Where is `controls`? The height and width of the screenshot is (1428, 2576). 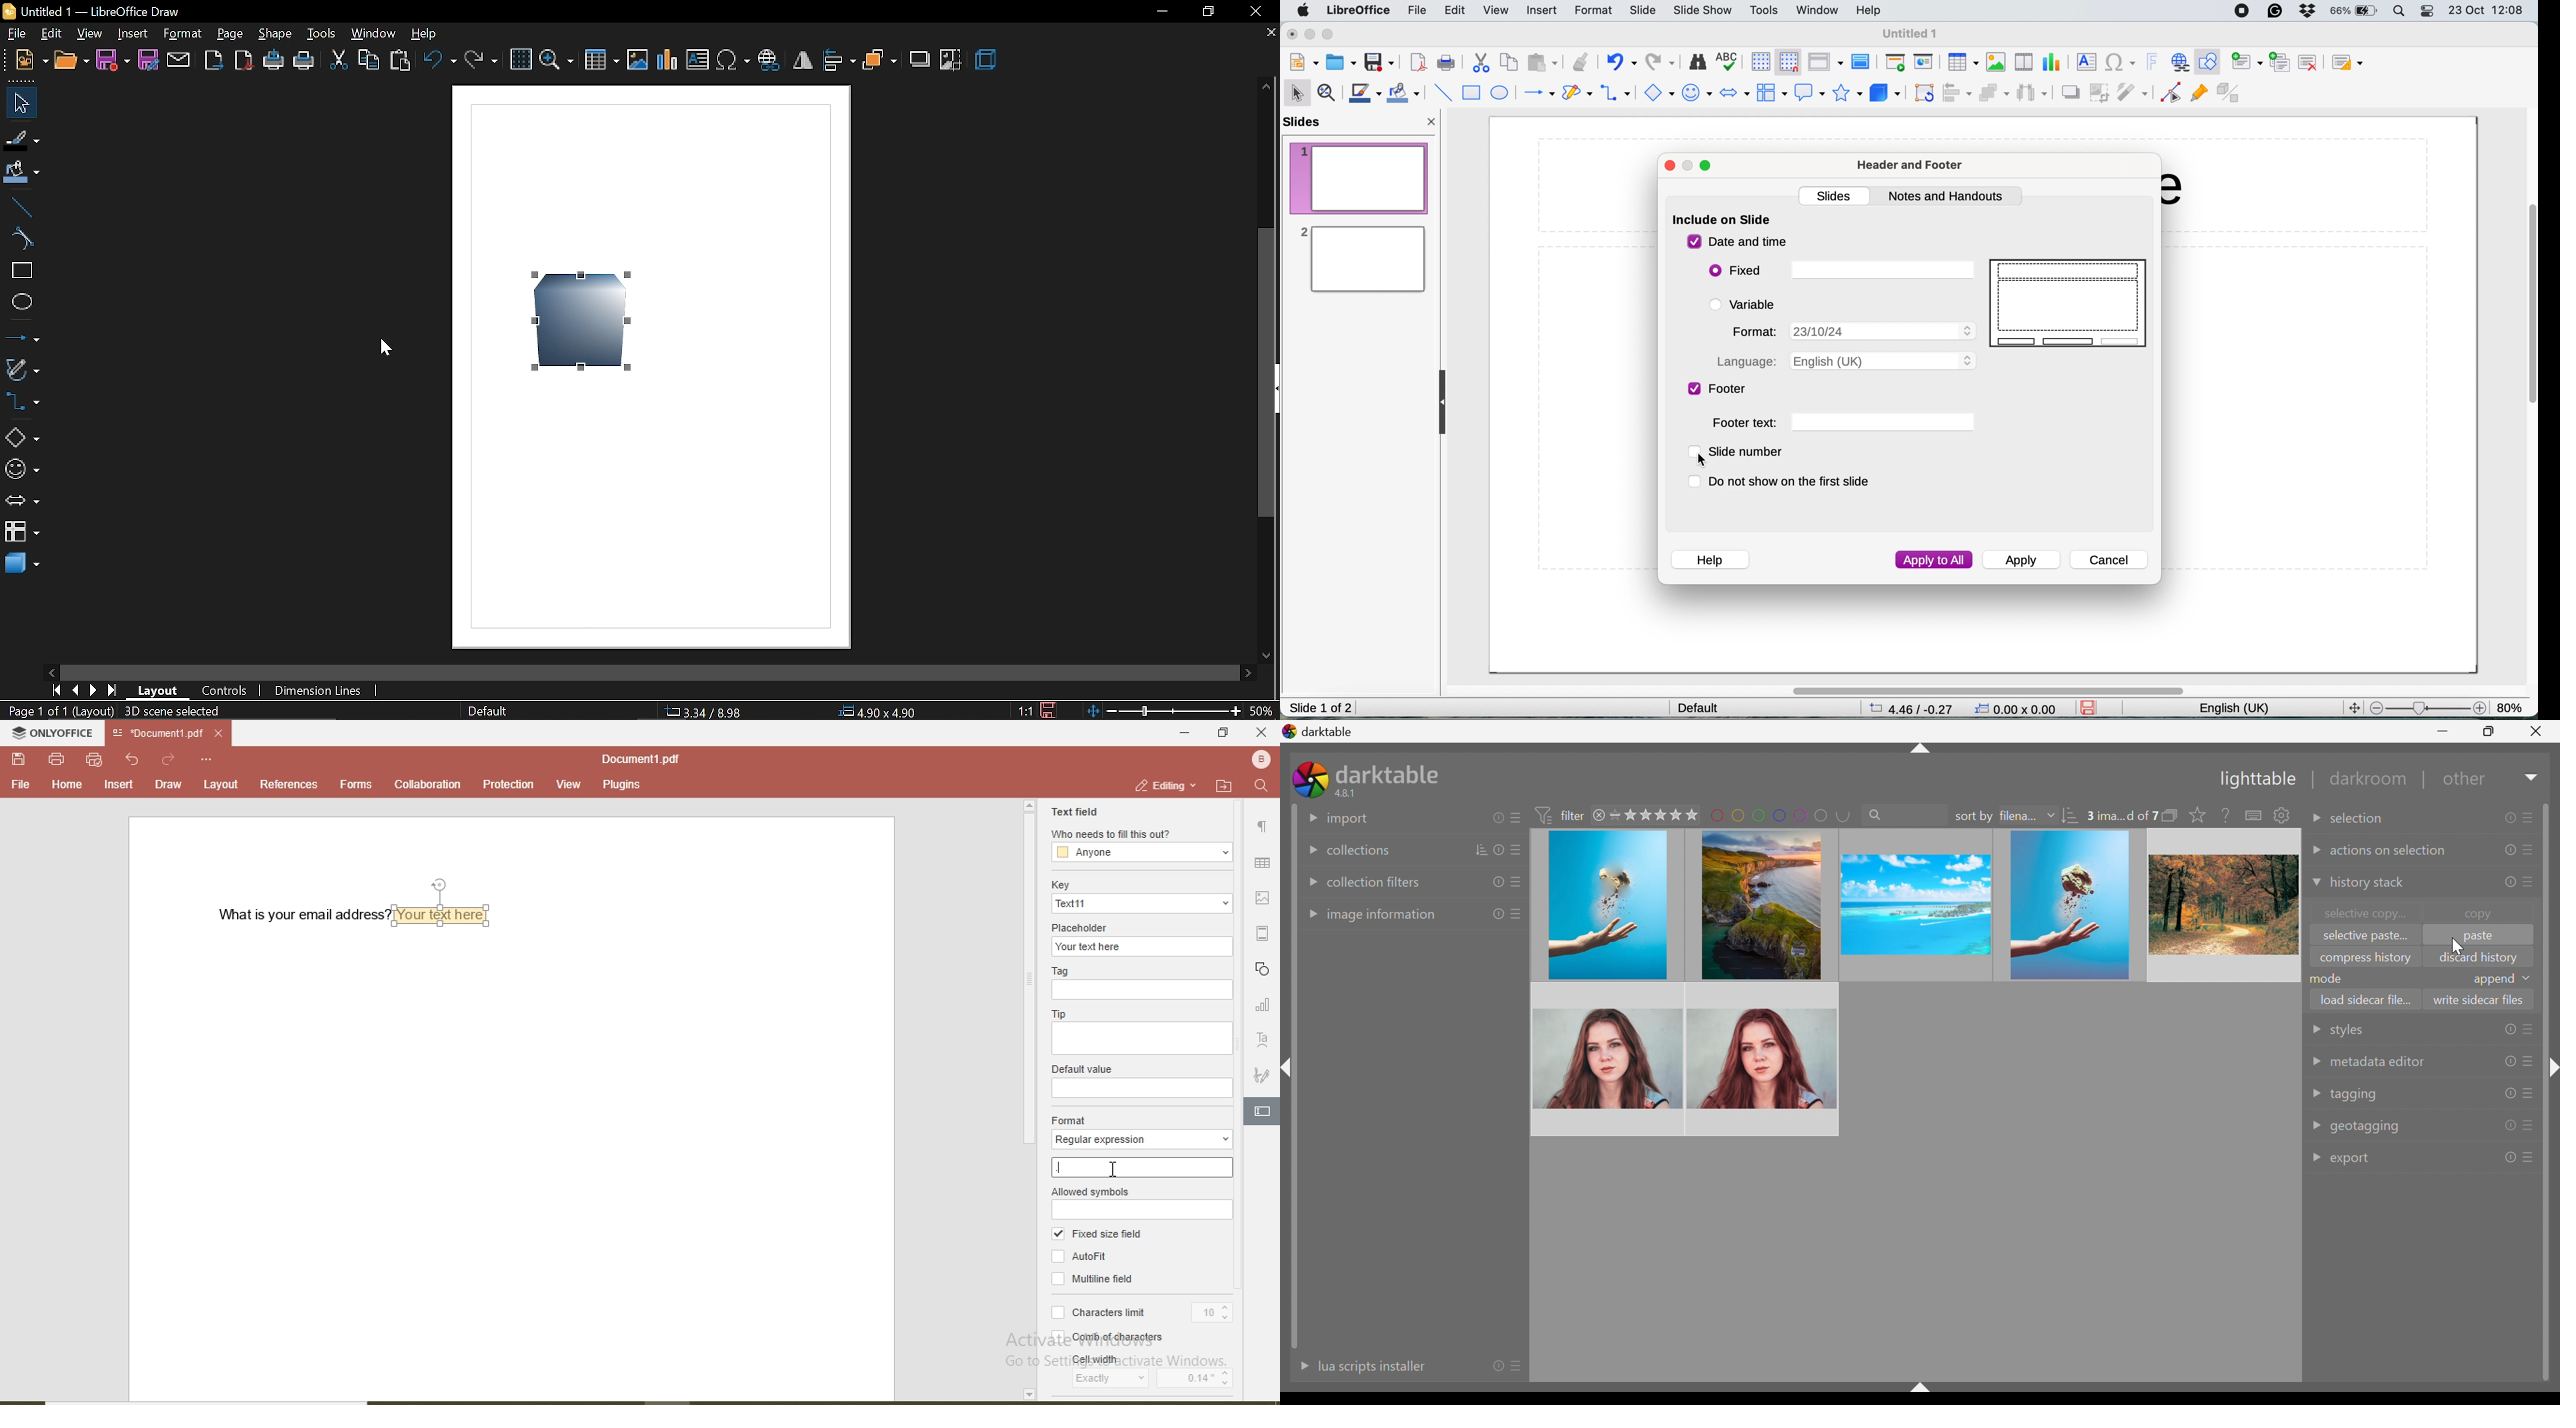
controls is located at coordinates (227, 691).